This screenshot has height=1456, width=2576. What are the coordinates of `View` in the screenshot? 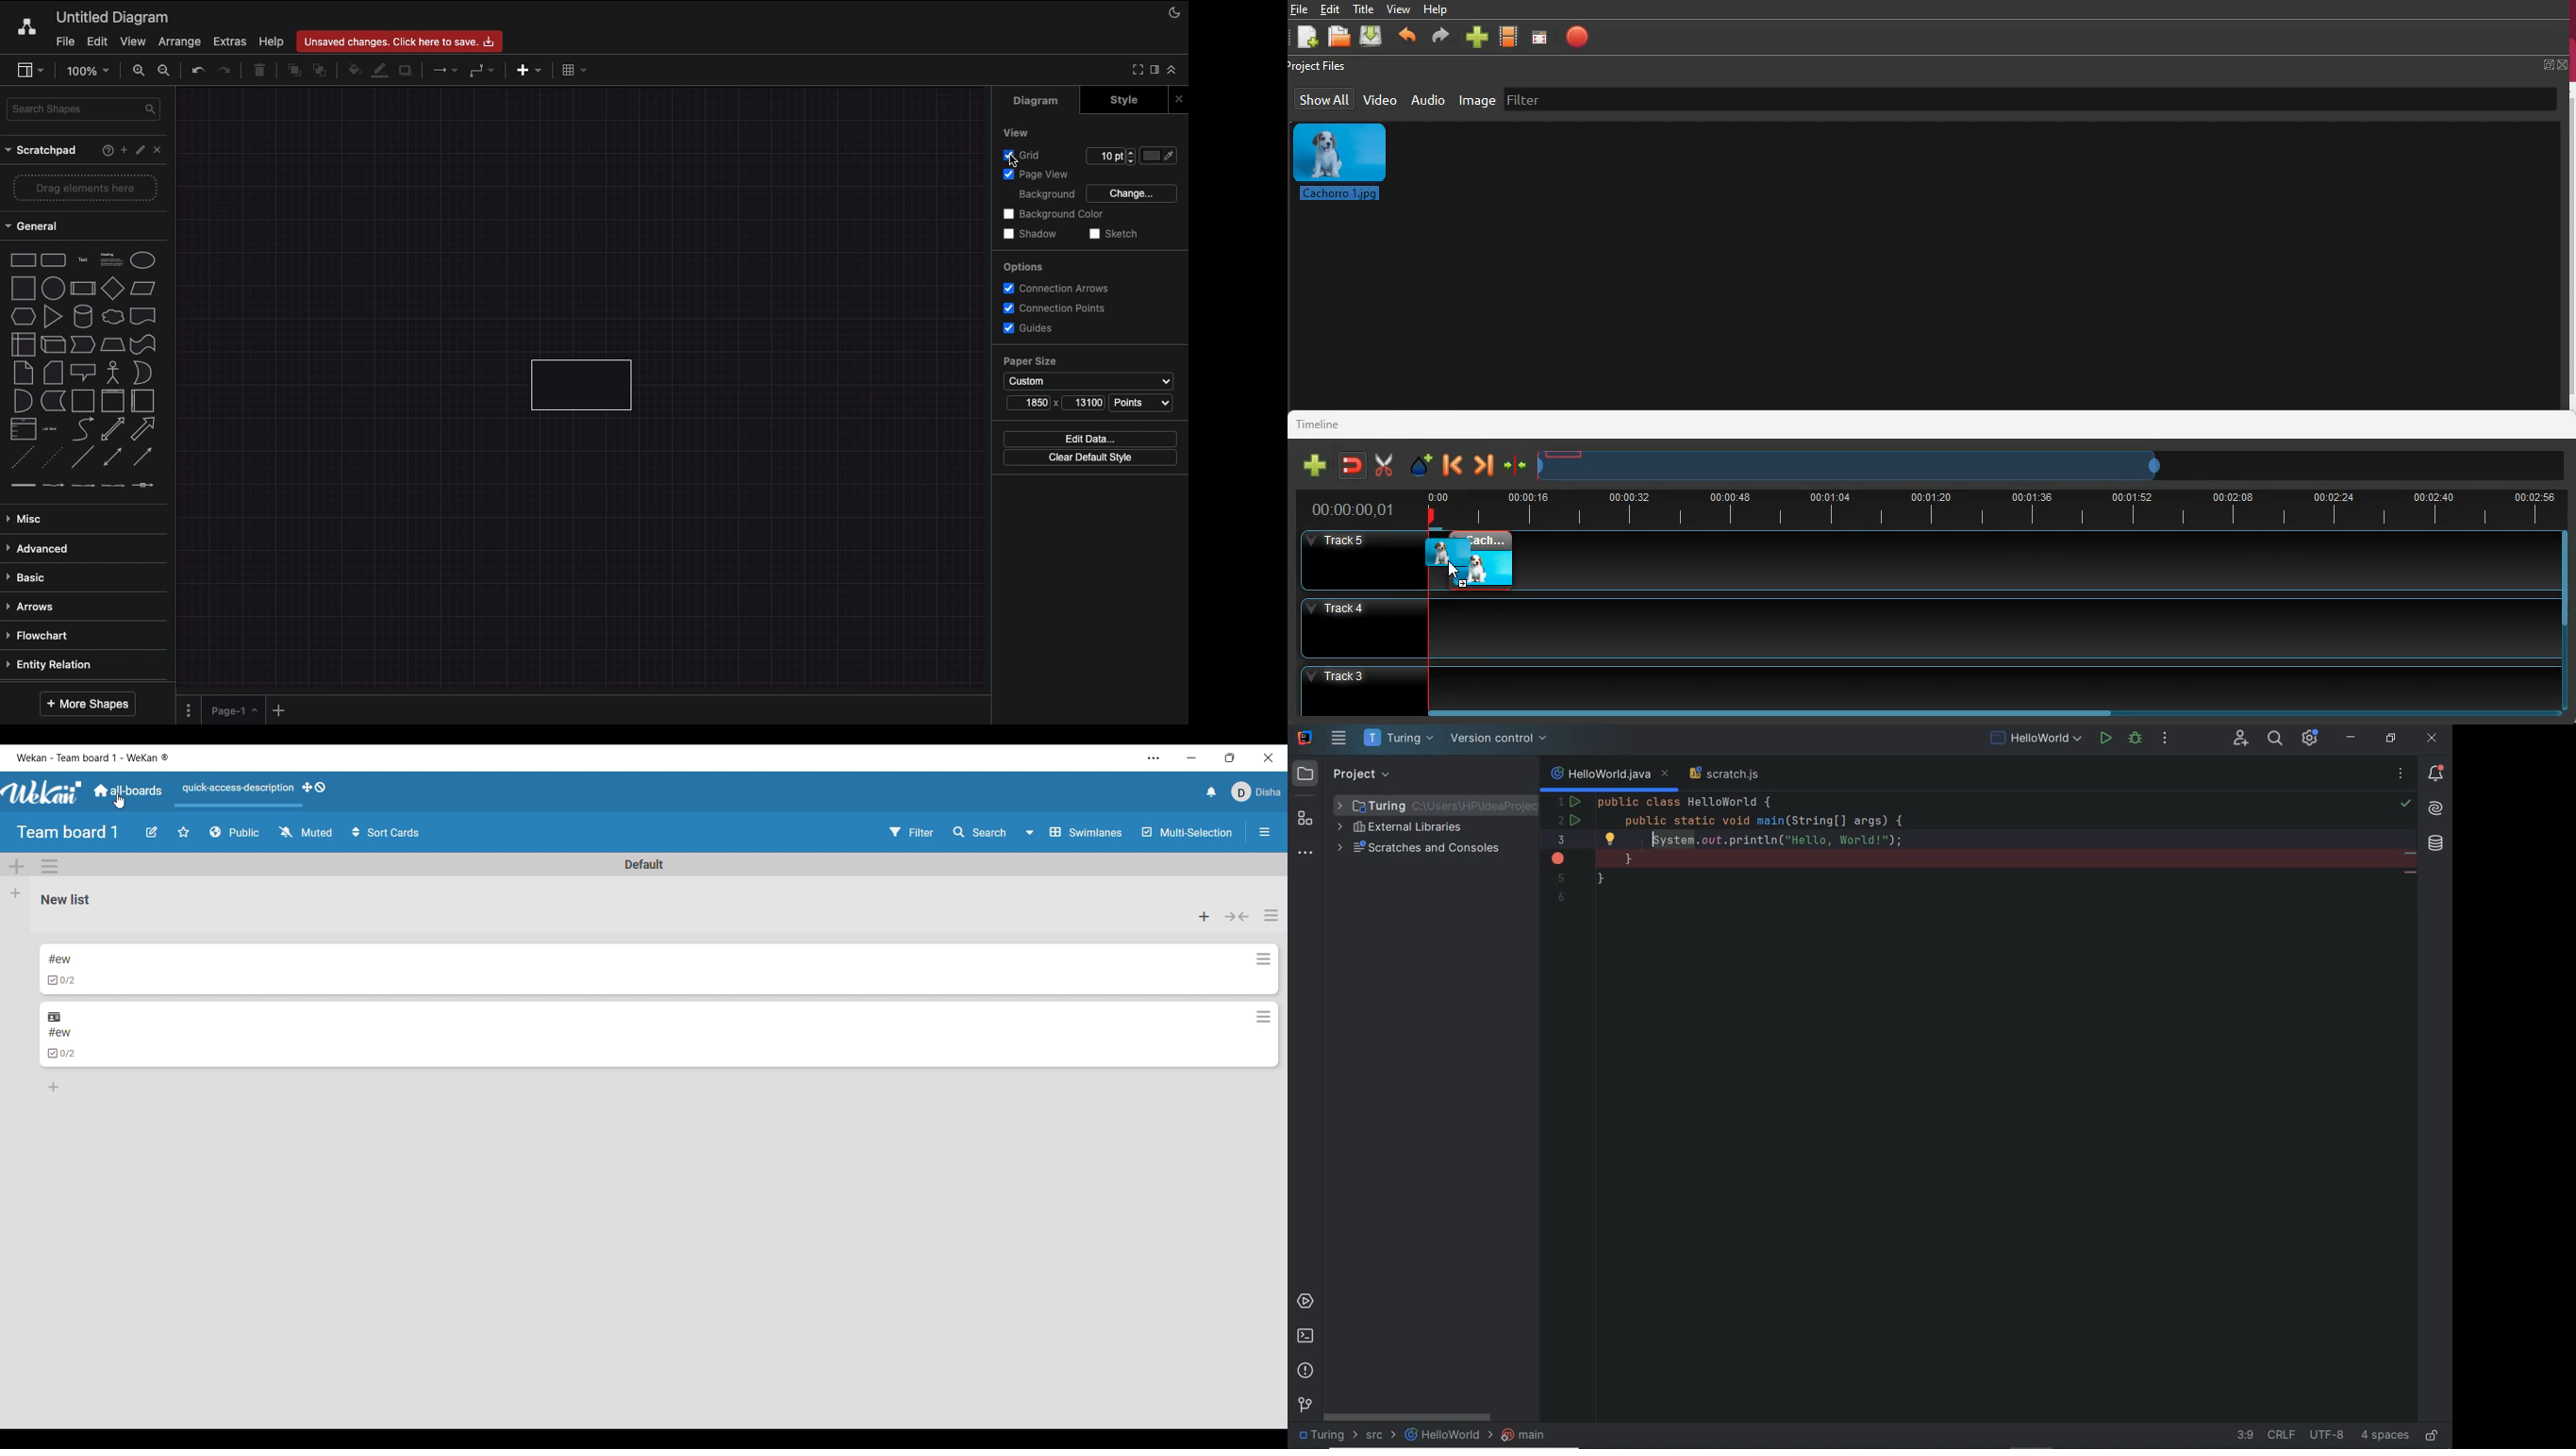 It's located at (1013, 131).